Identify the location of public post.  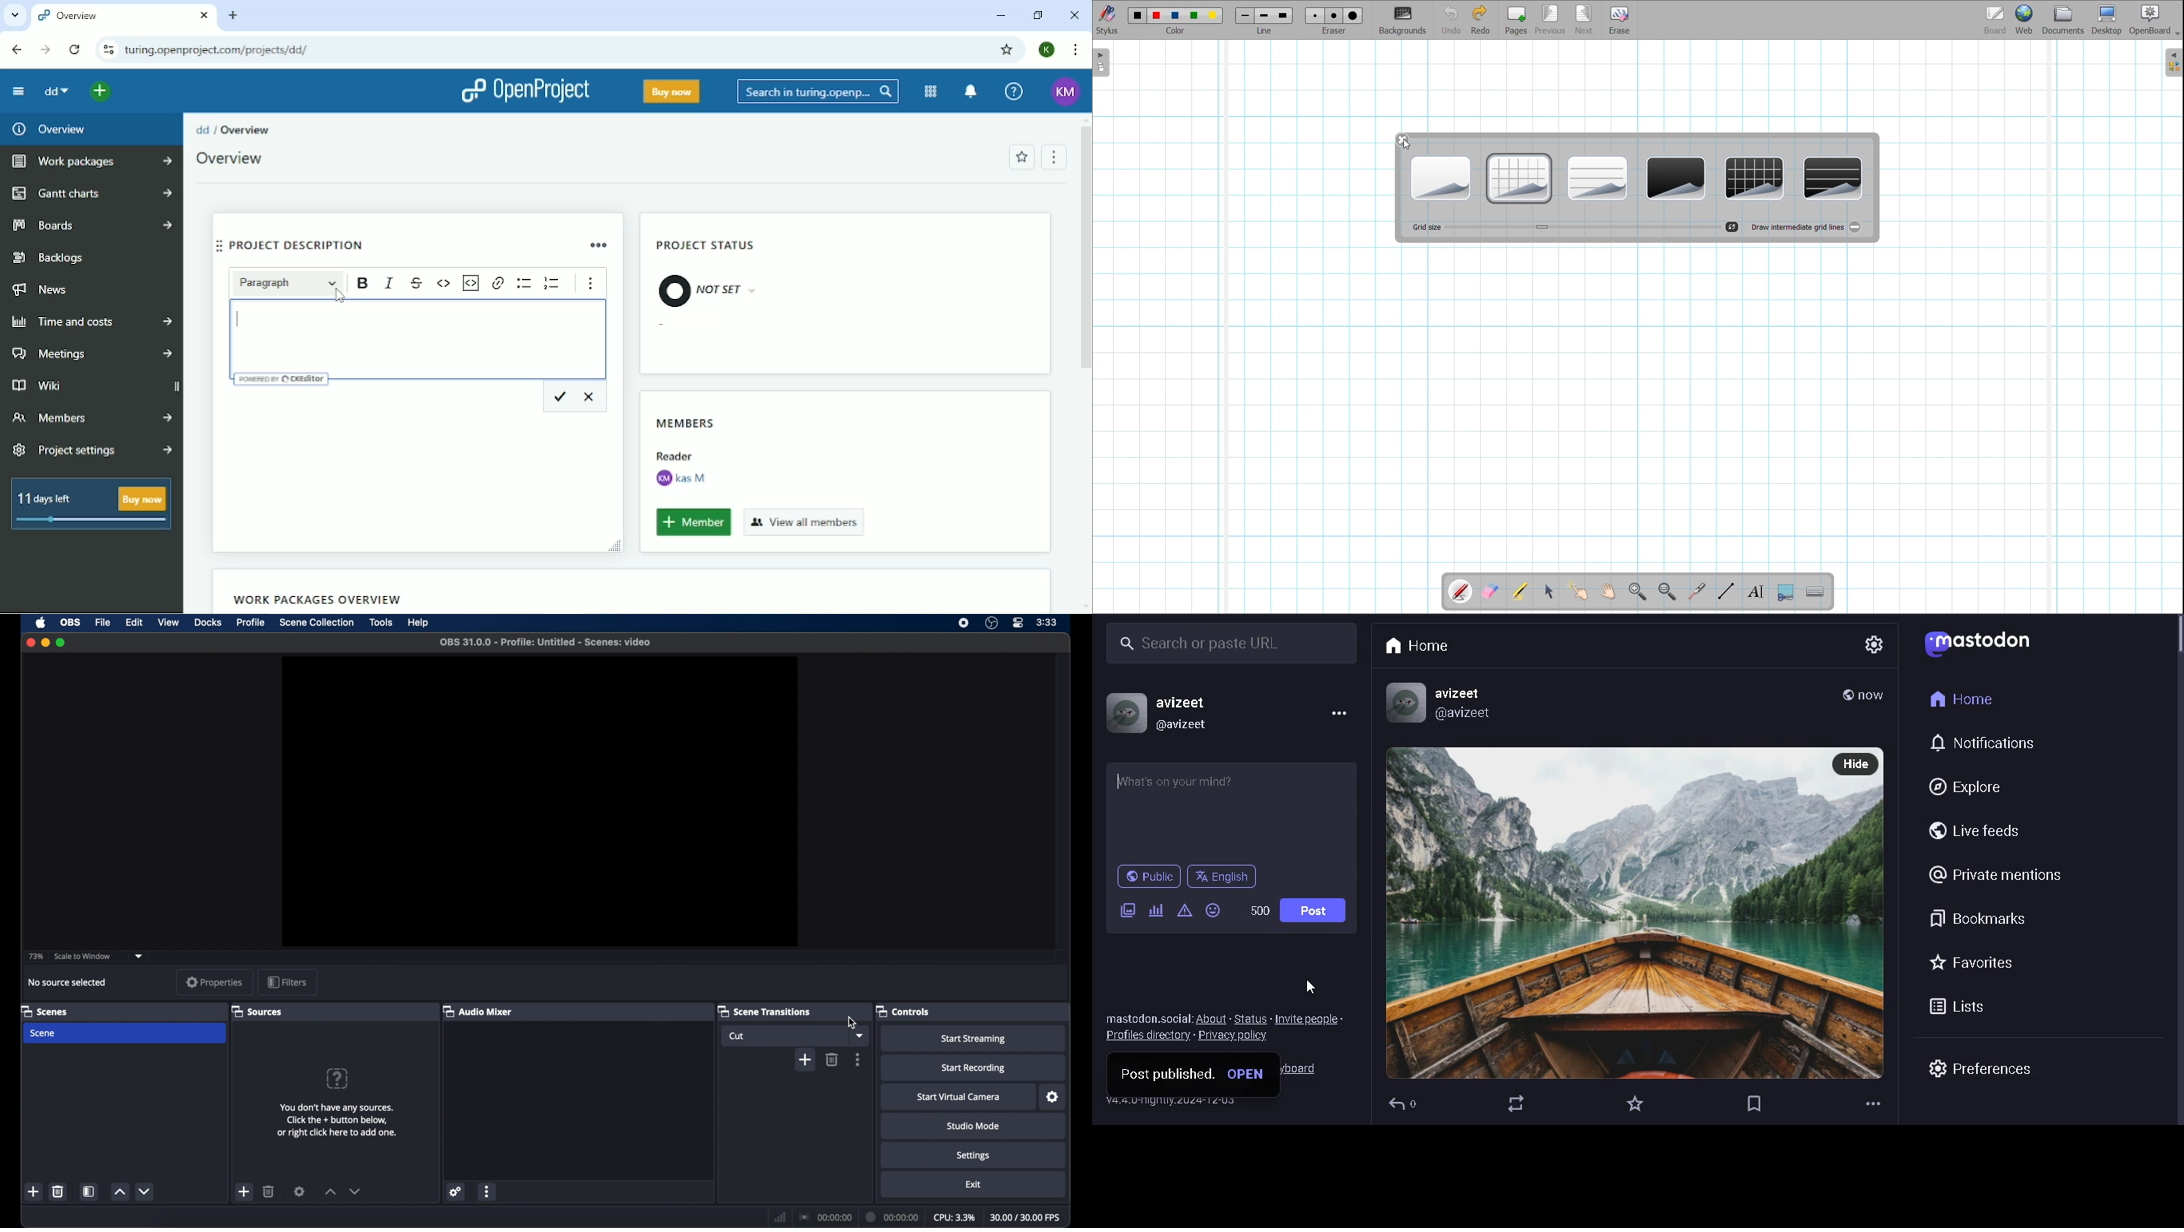
(1846, 696).